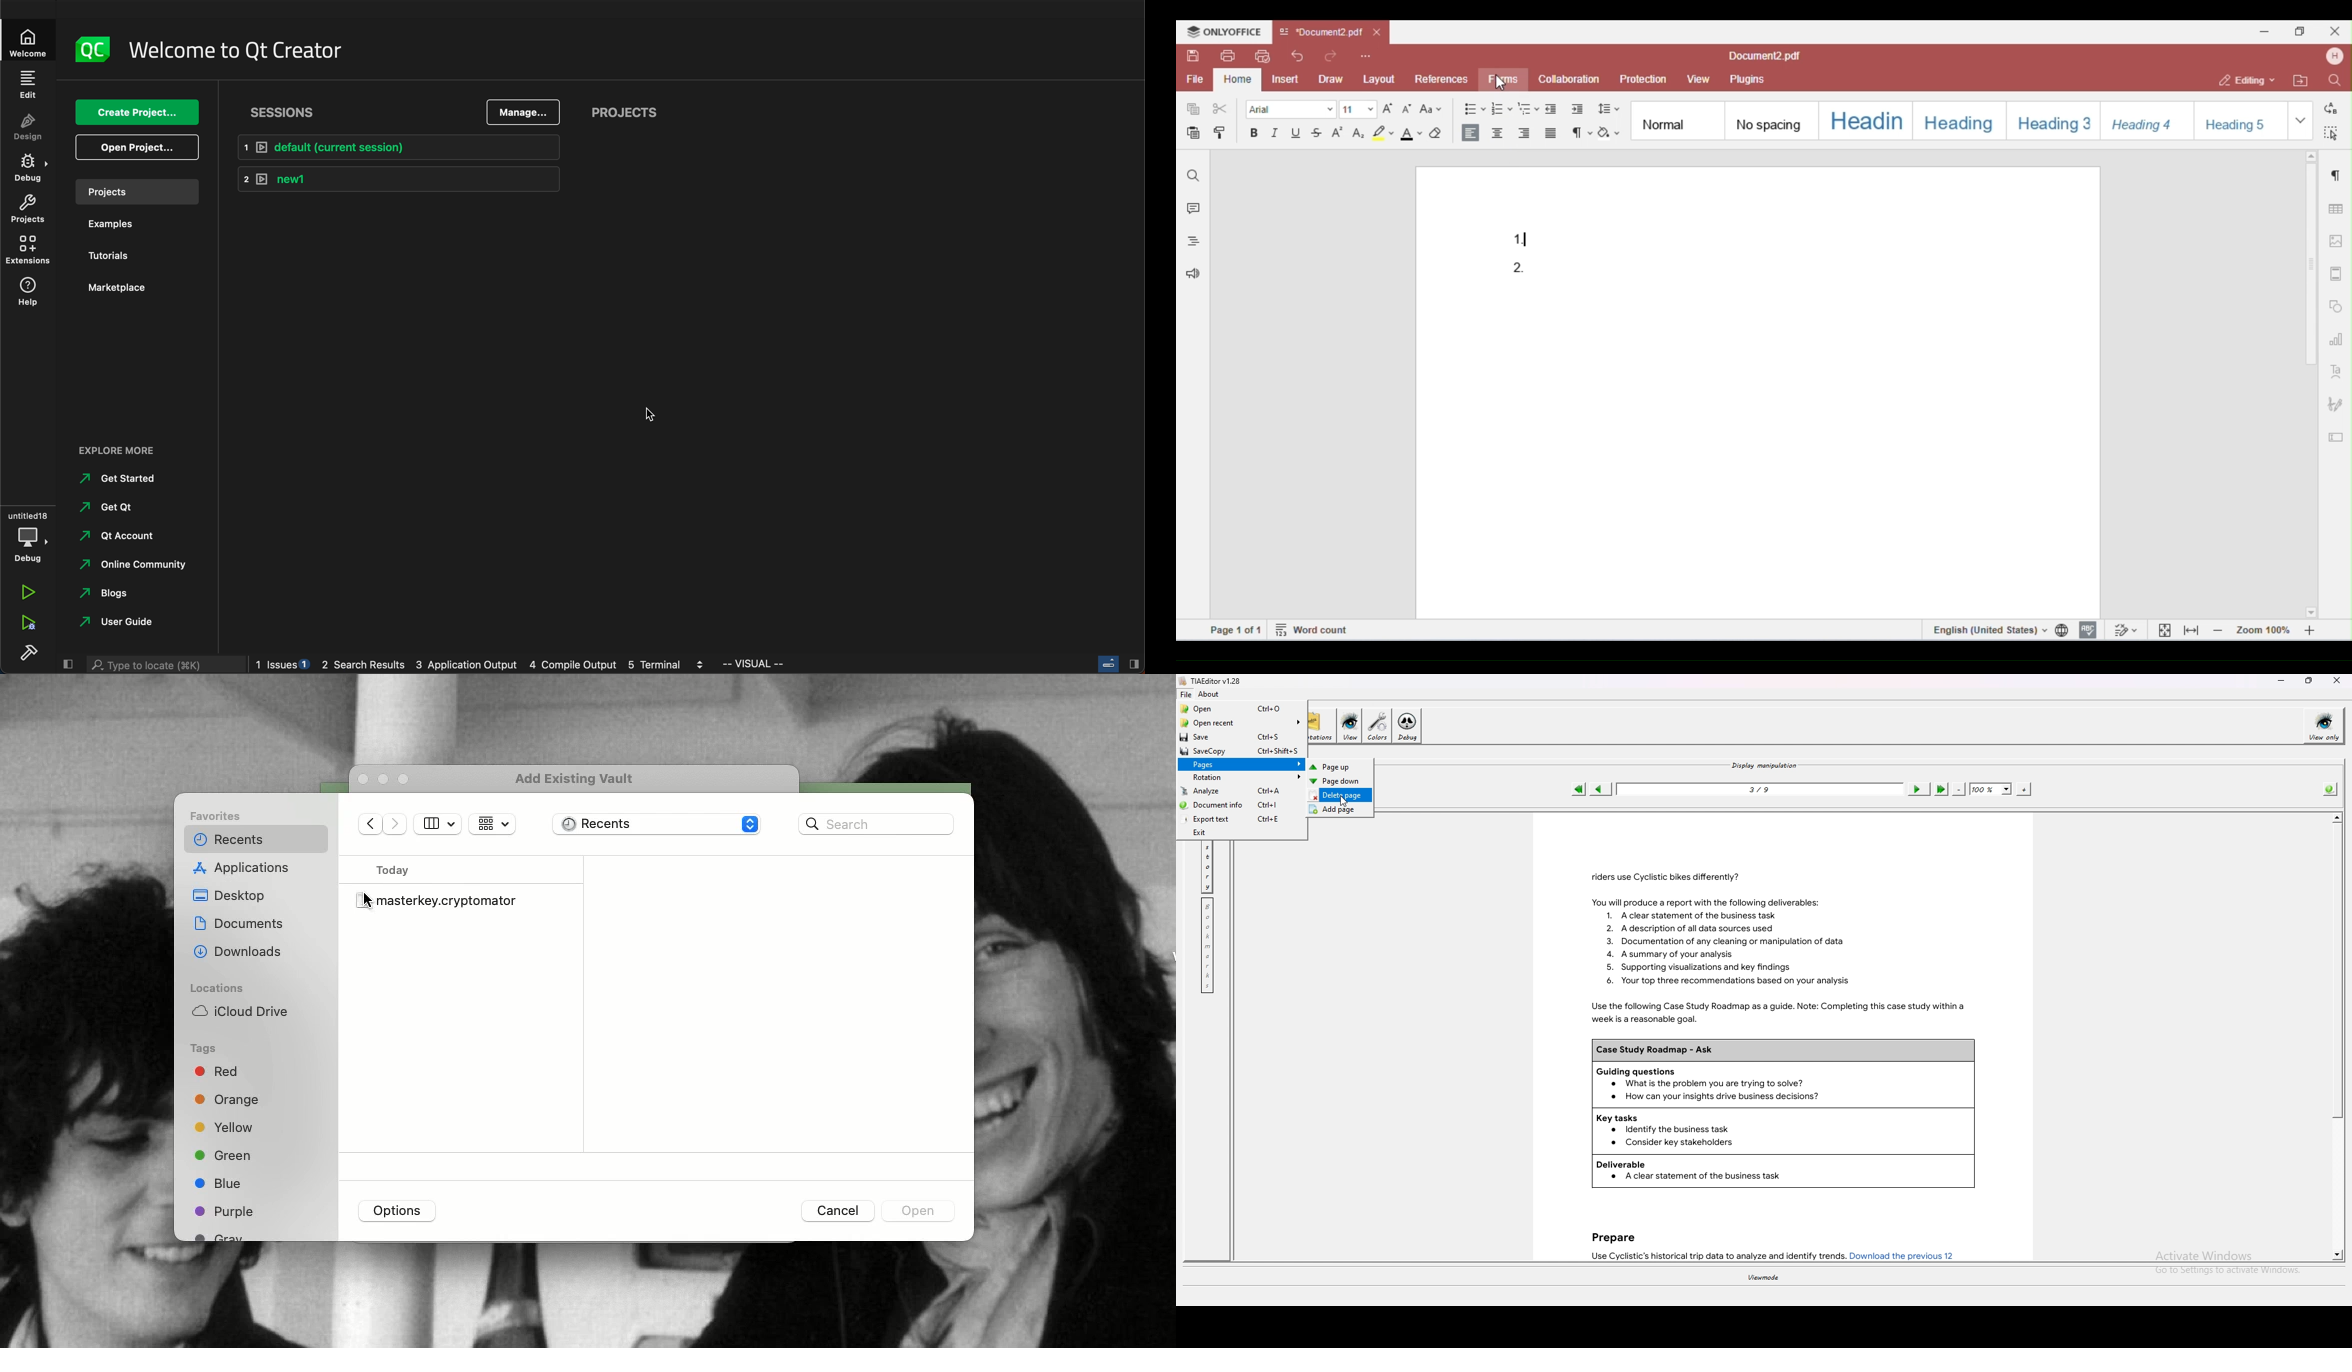  I want to click on Favorites, so click(219, 817).